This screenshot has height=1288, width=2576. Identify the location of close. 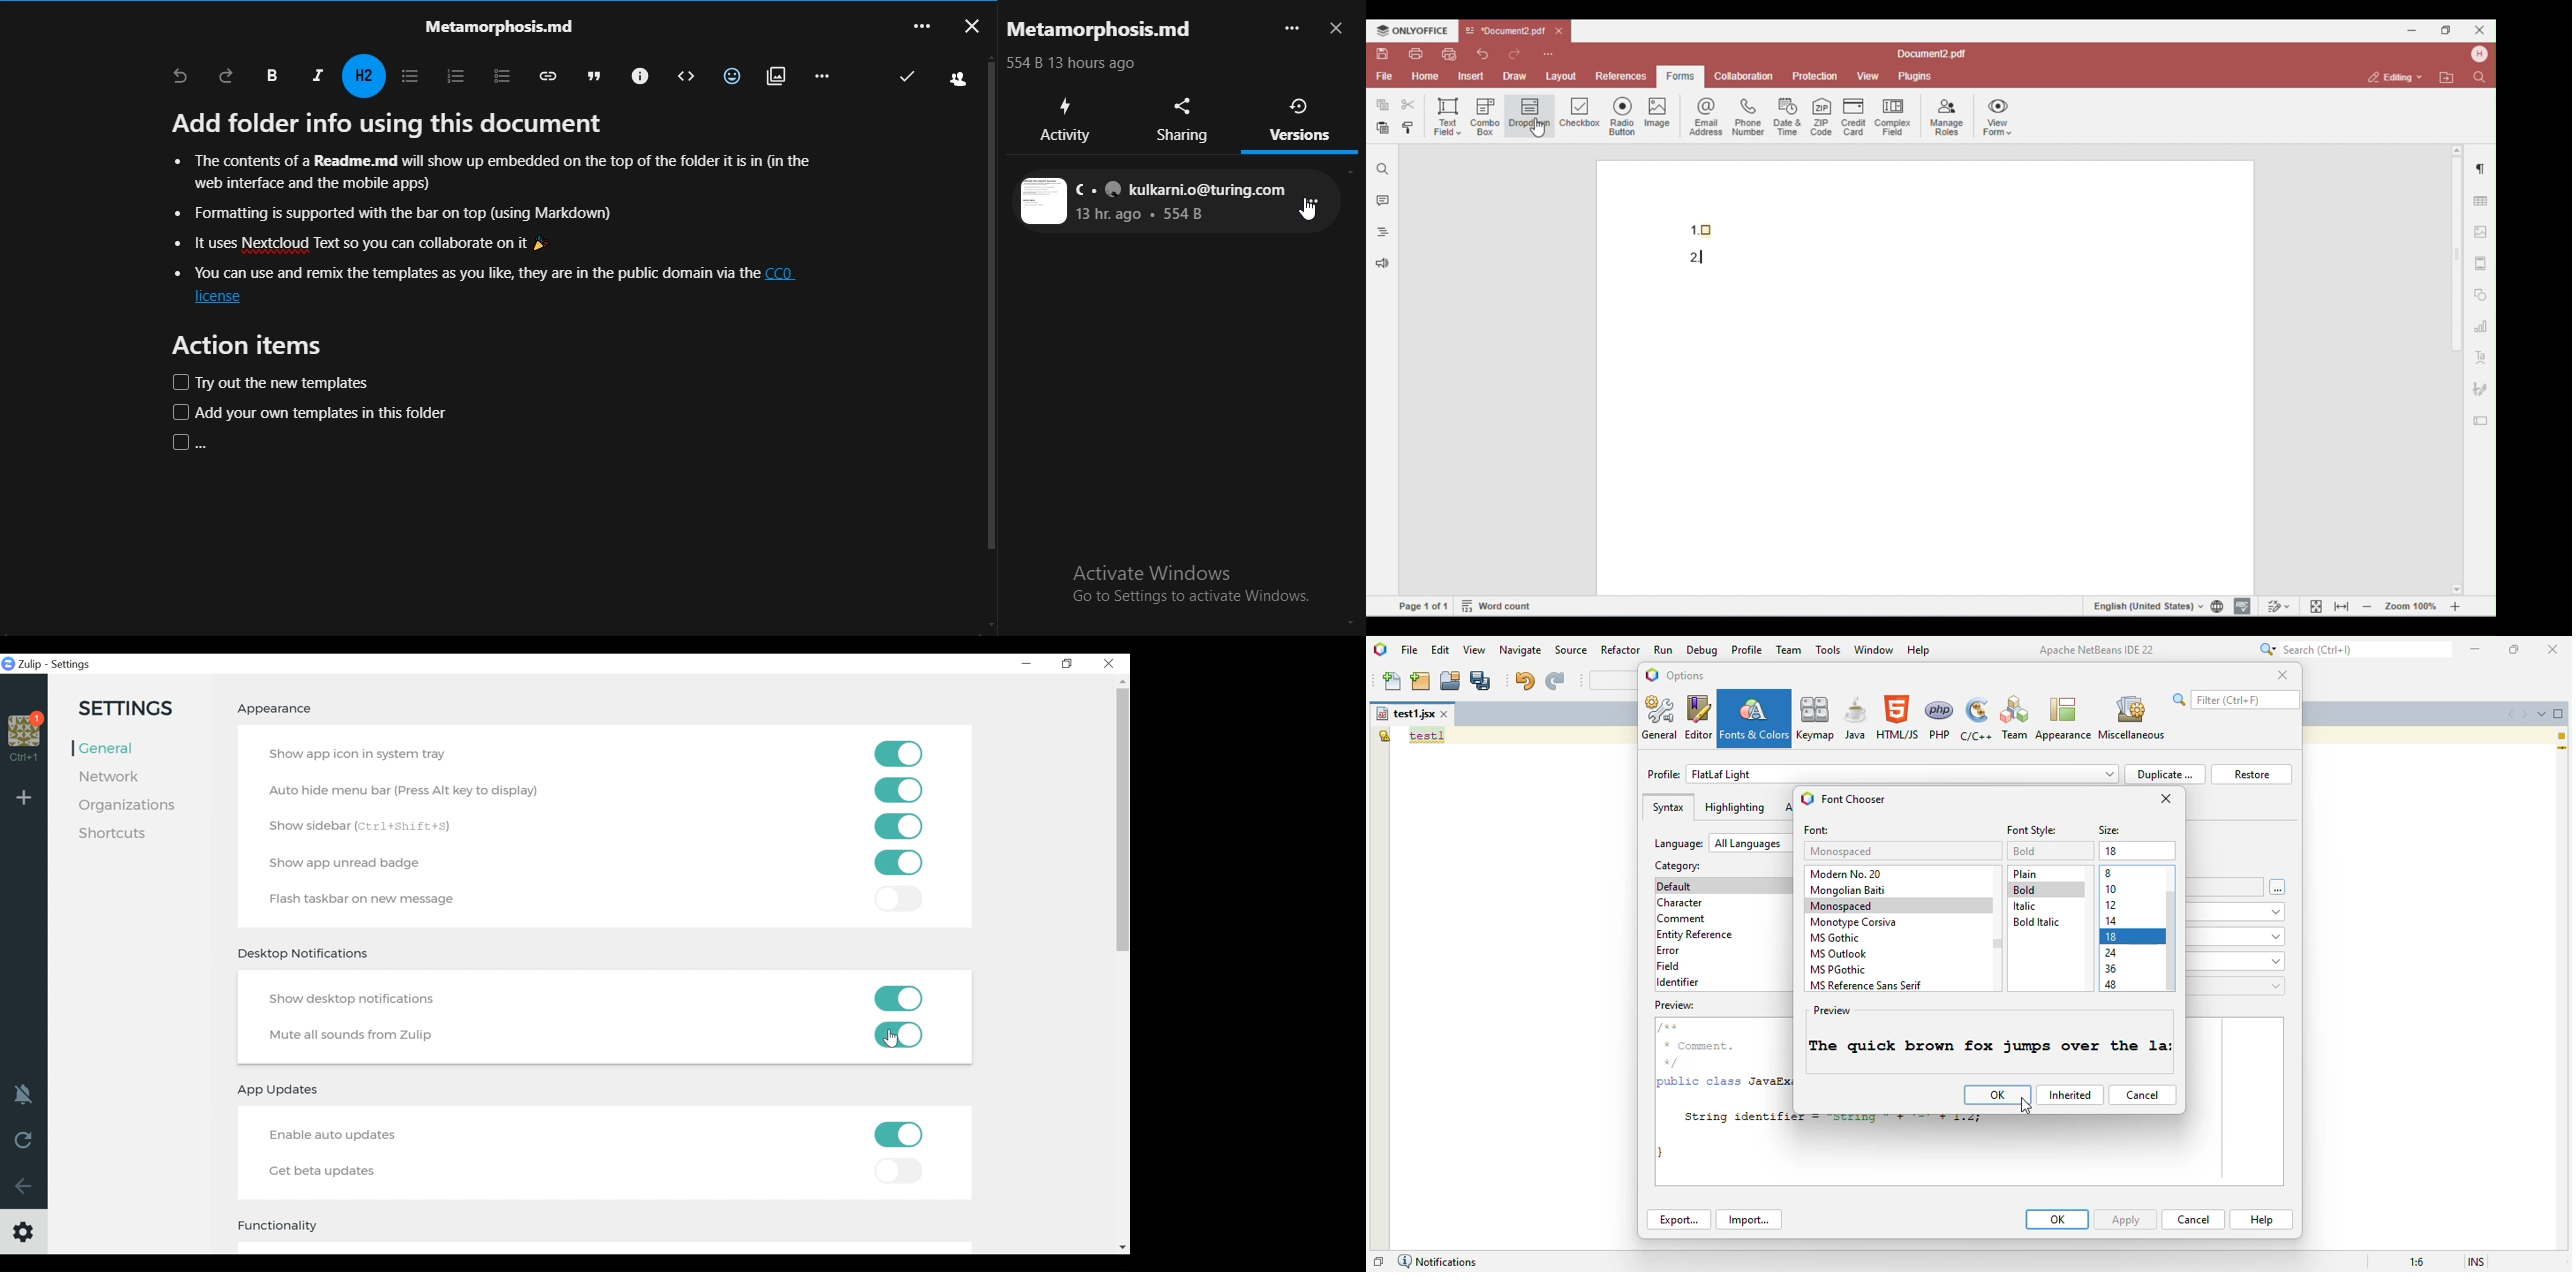
(970, 24).